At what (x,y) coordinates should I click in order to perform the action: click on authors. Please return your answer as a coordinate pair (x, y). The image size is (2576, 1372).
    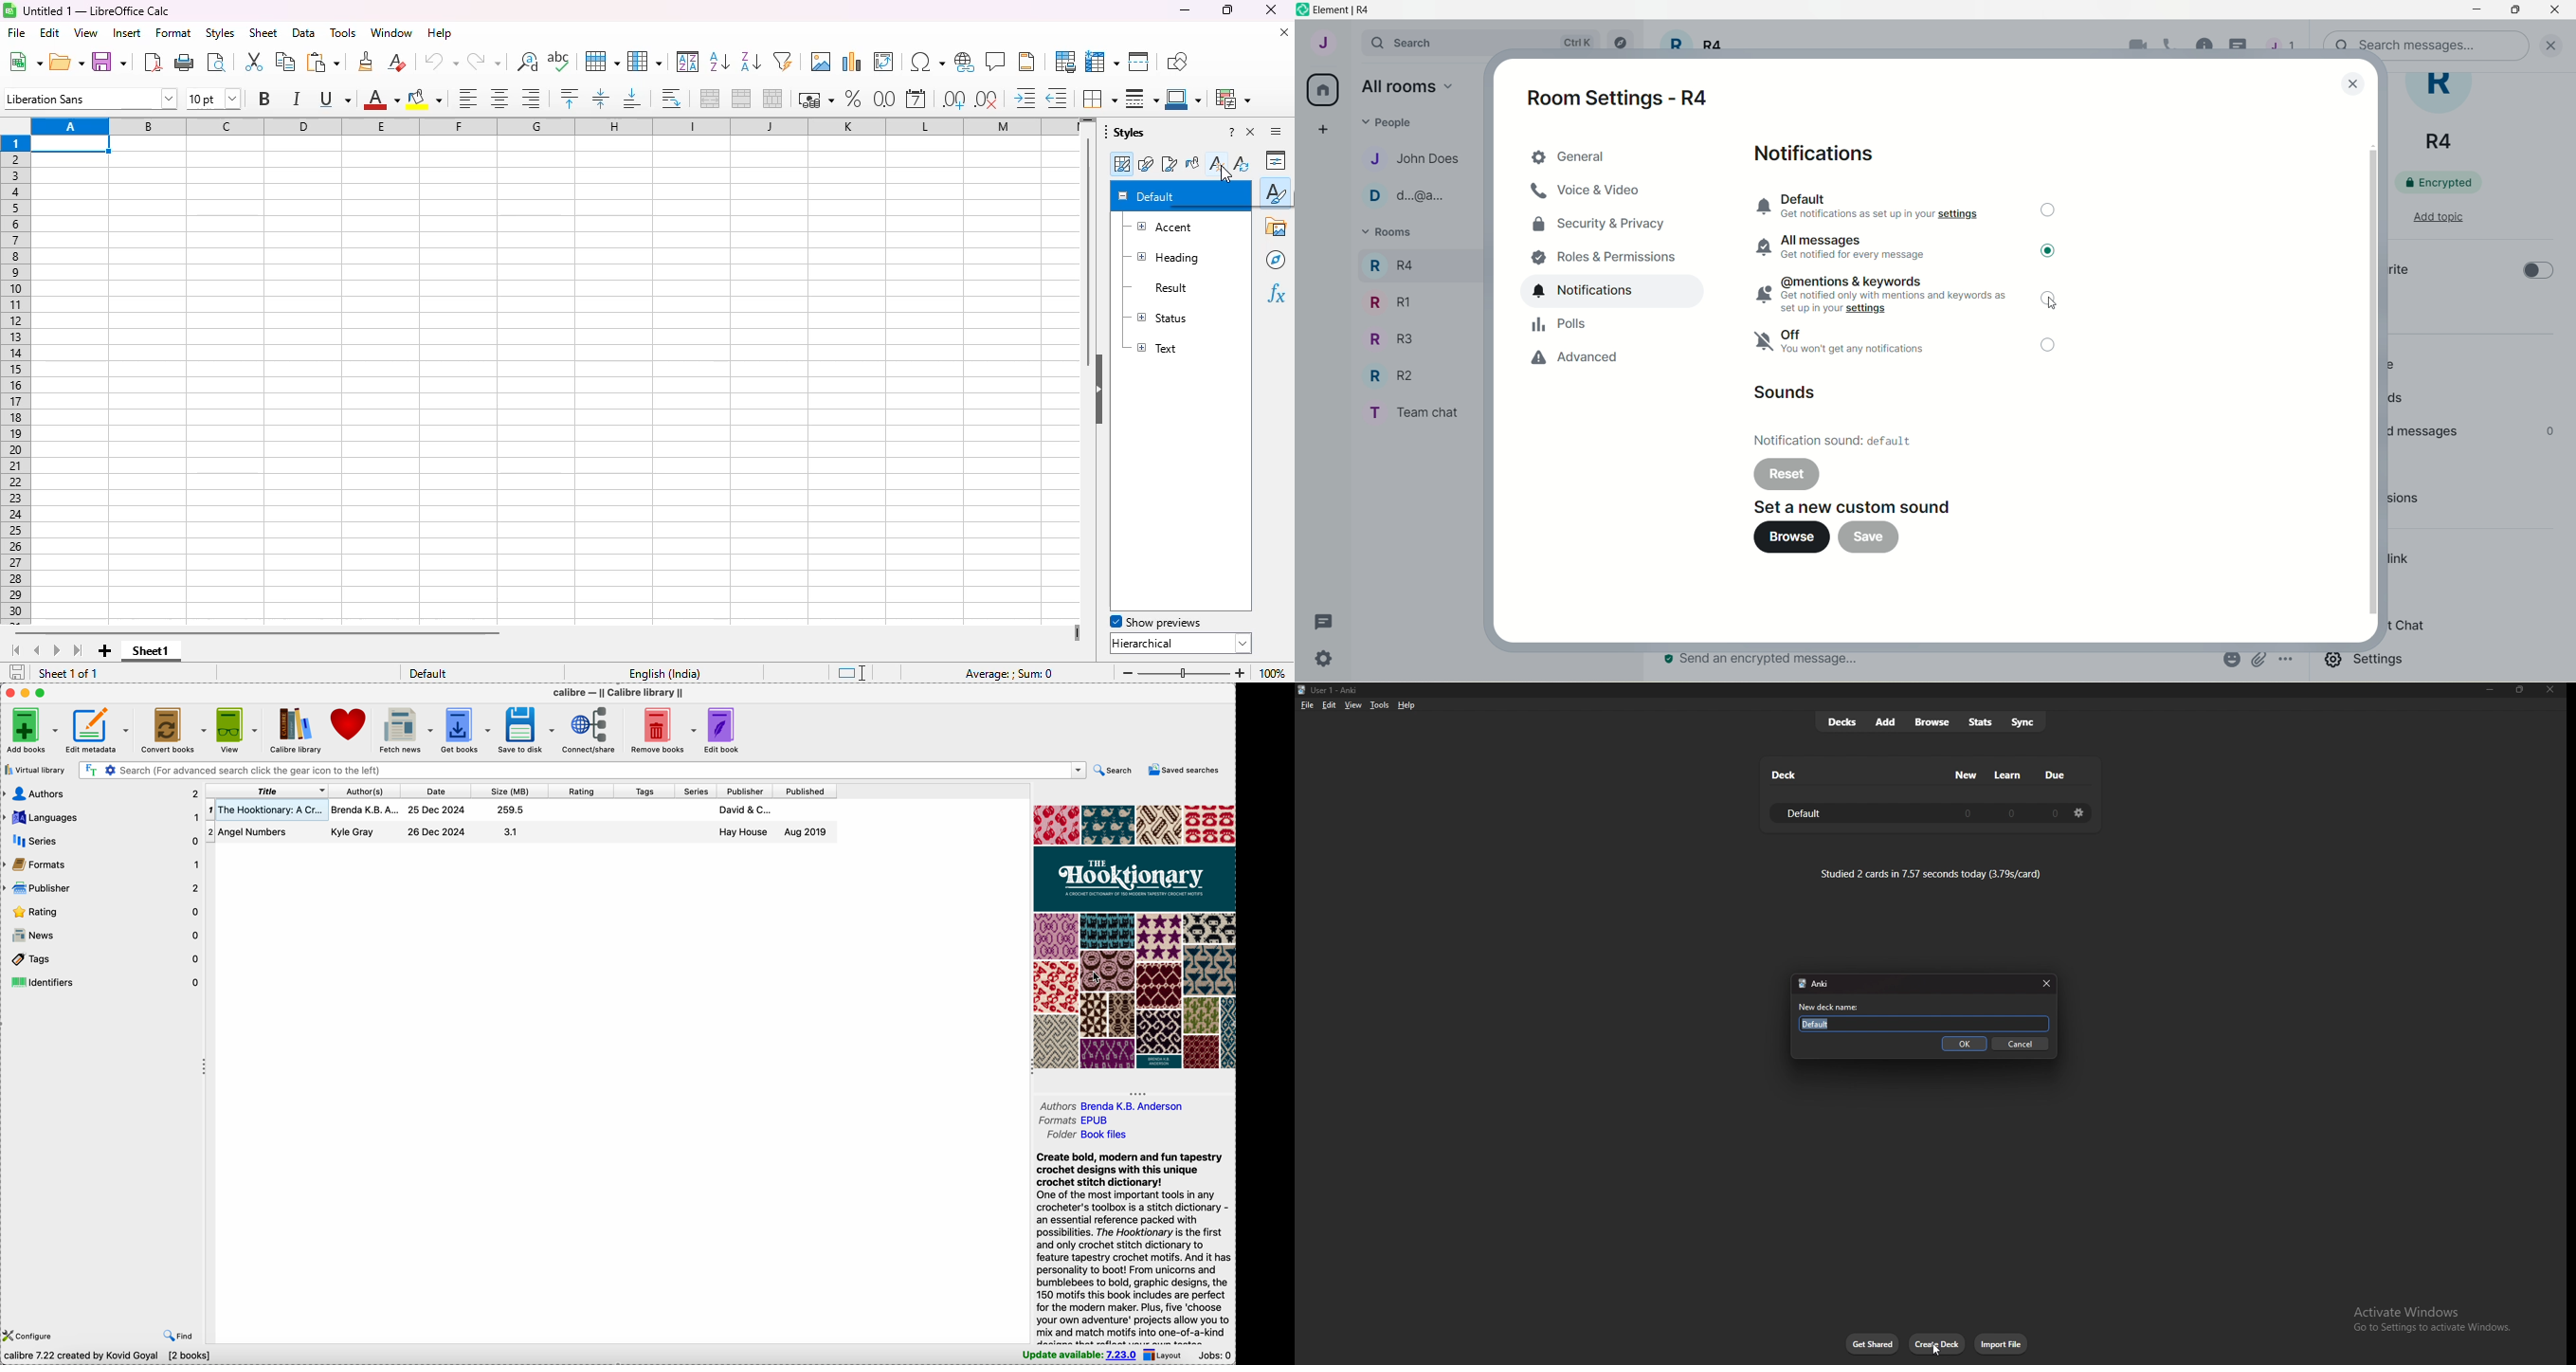
    Looking at the image, I should click on (1119, 1105).